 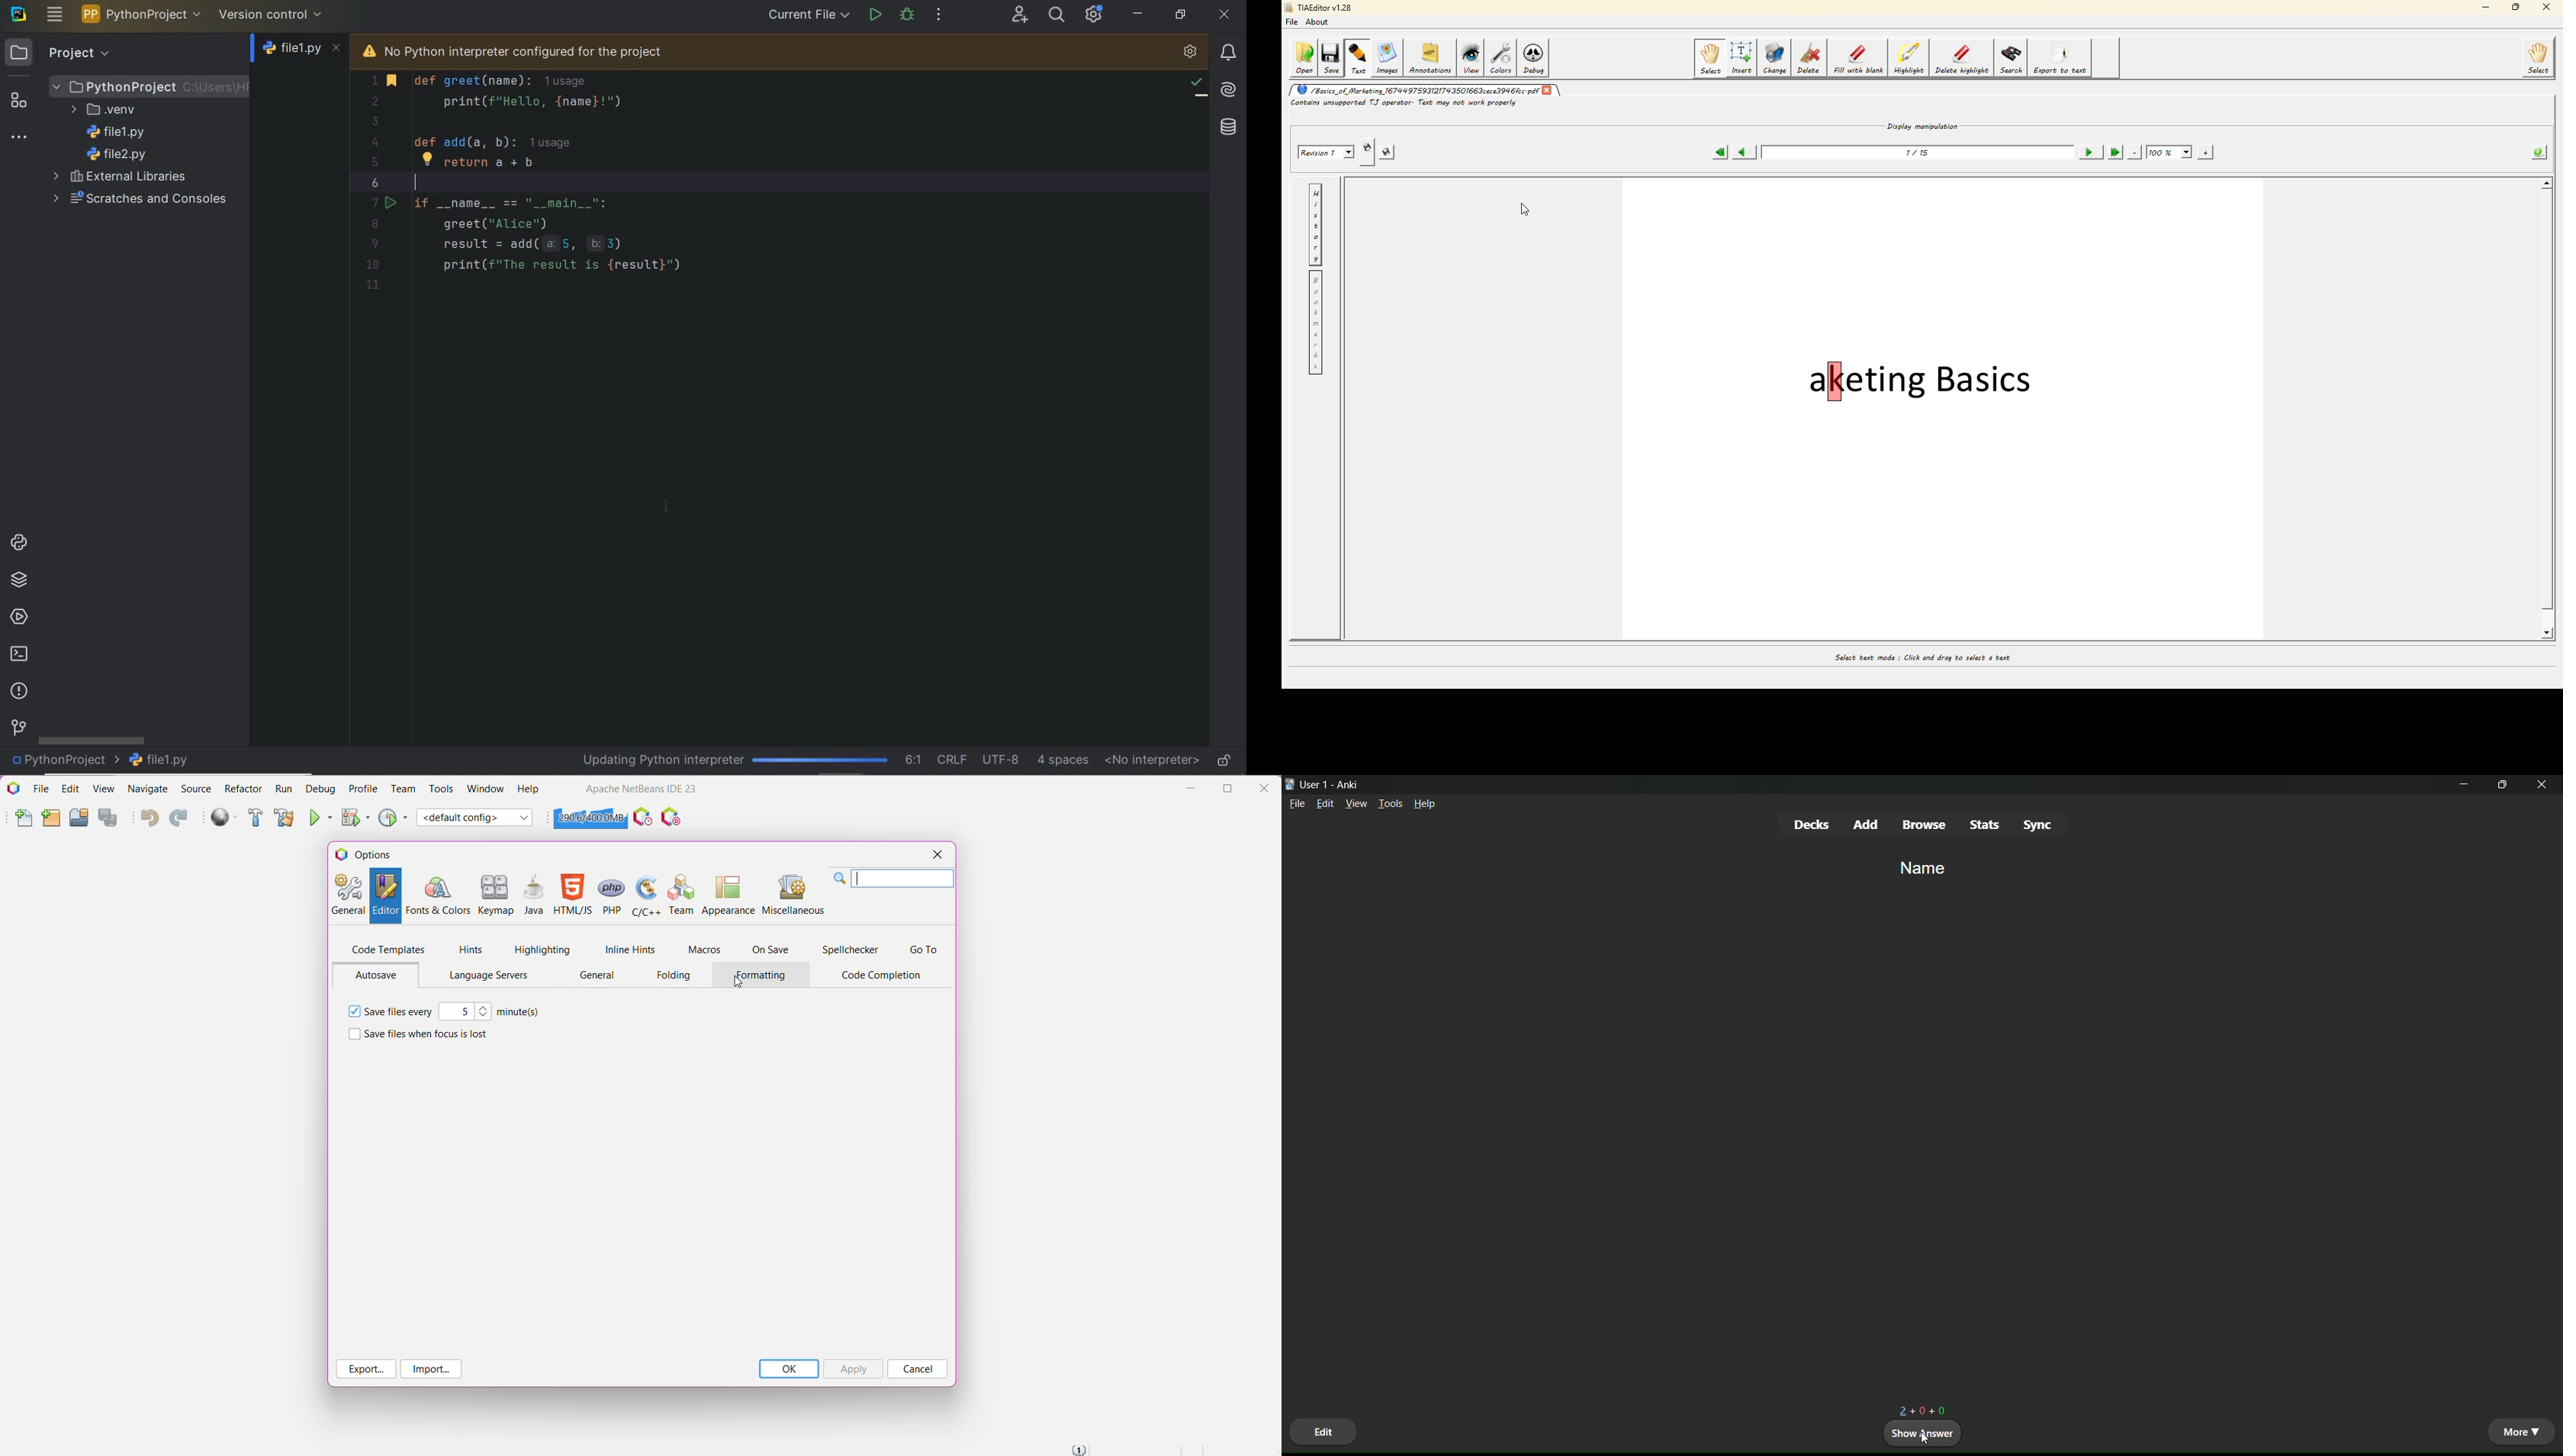 I want to click on cursor, so click(x=1924, y=1437).